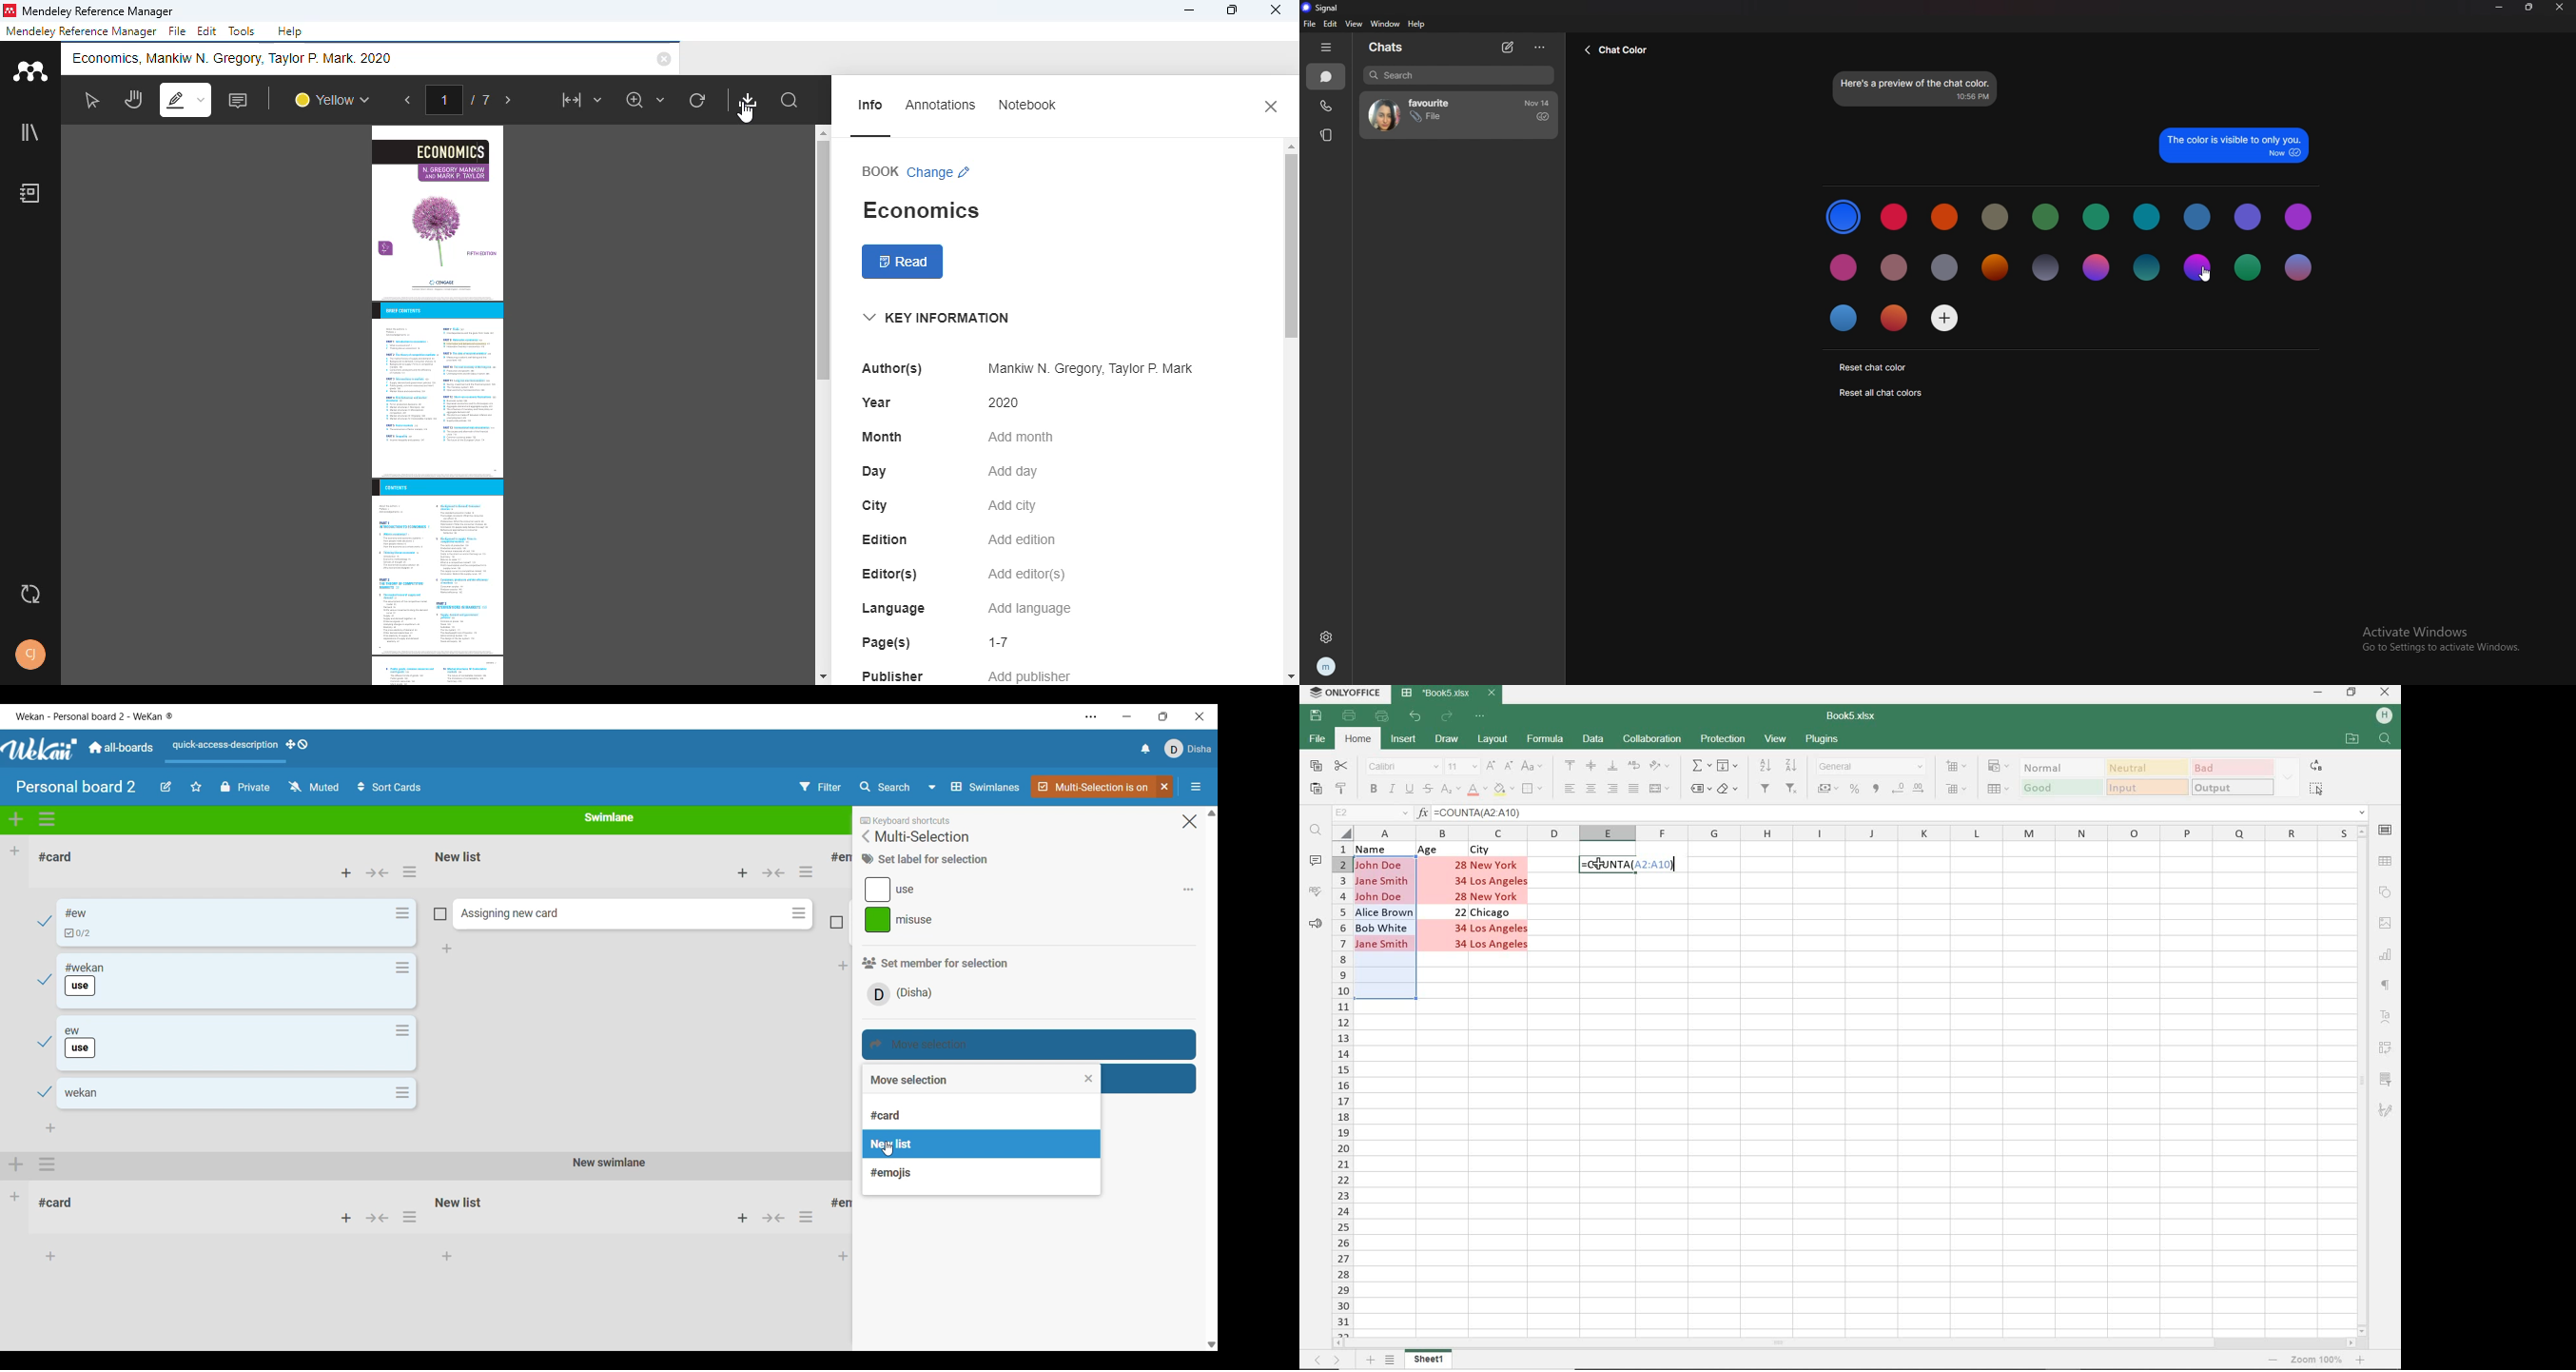 The height and width of the screenshot is (1372, 2576). I want to click on Indicates multi-selection if active, so click(1090, 785).